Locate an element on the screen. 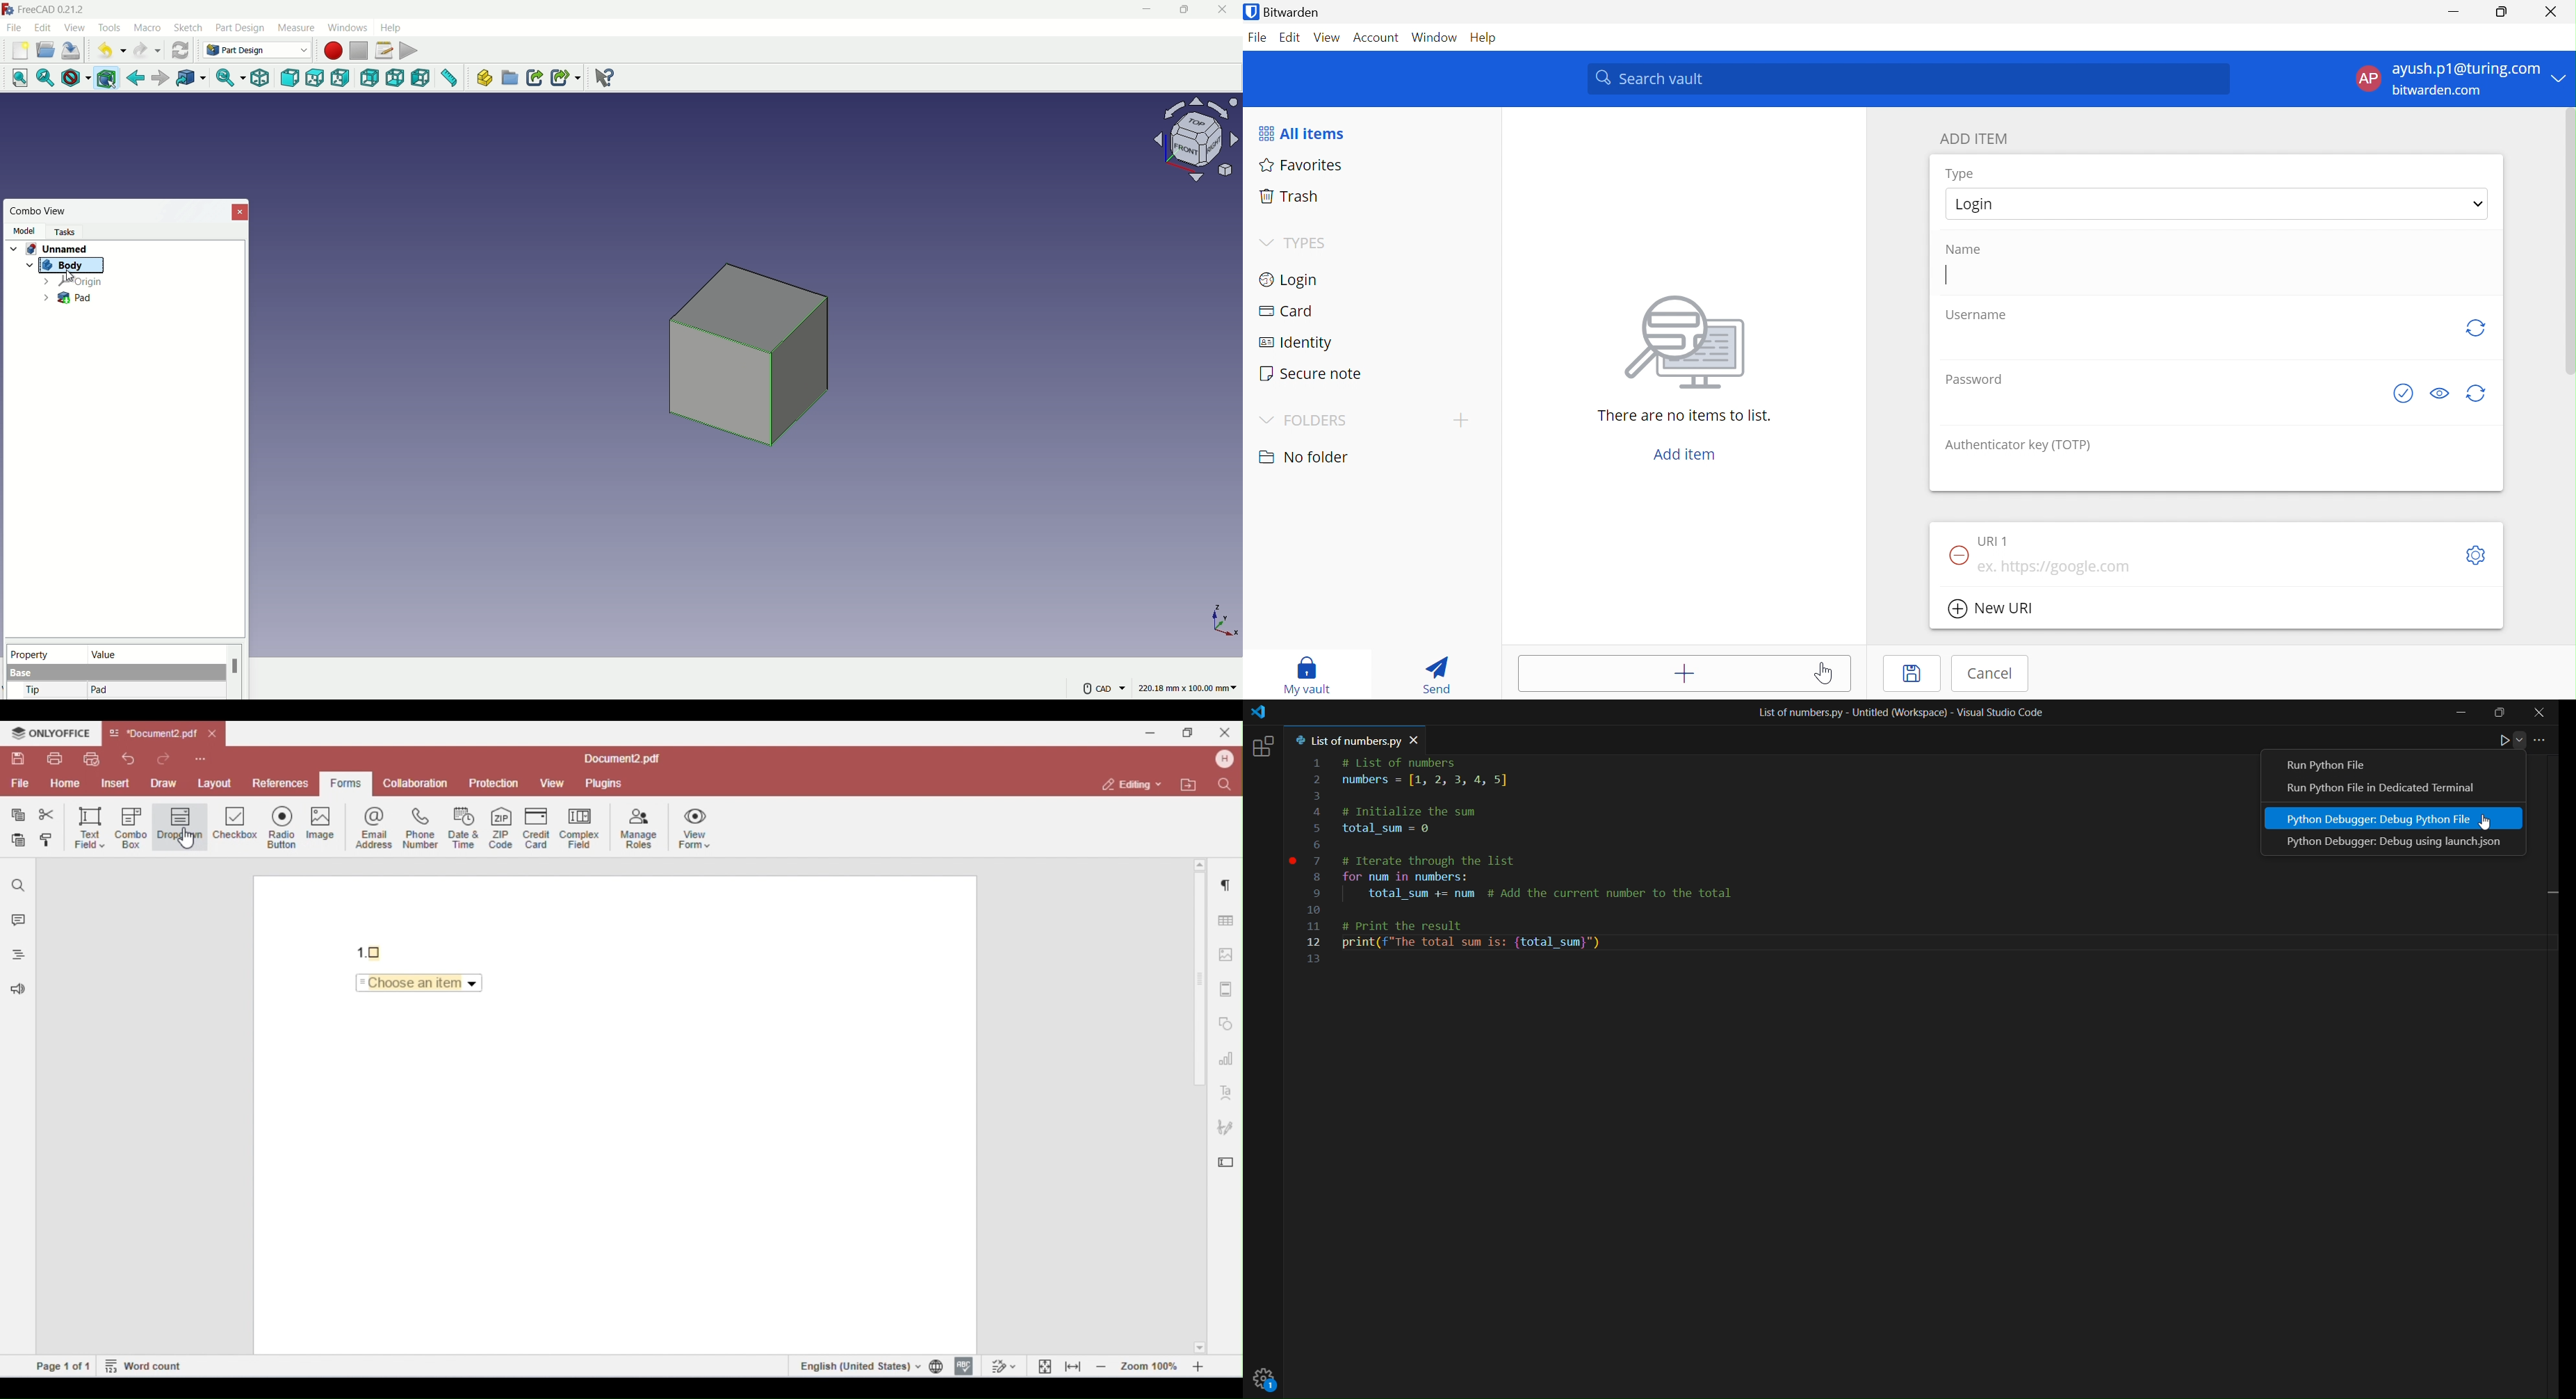  go to linked object is located at coordinates (190, 79).